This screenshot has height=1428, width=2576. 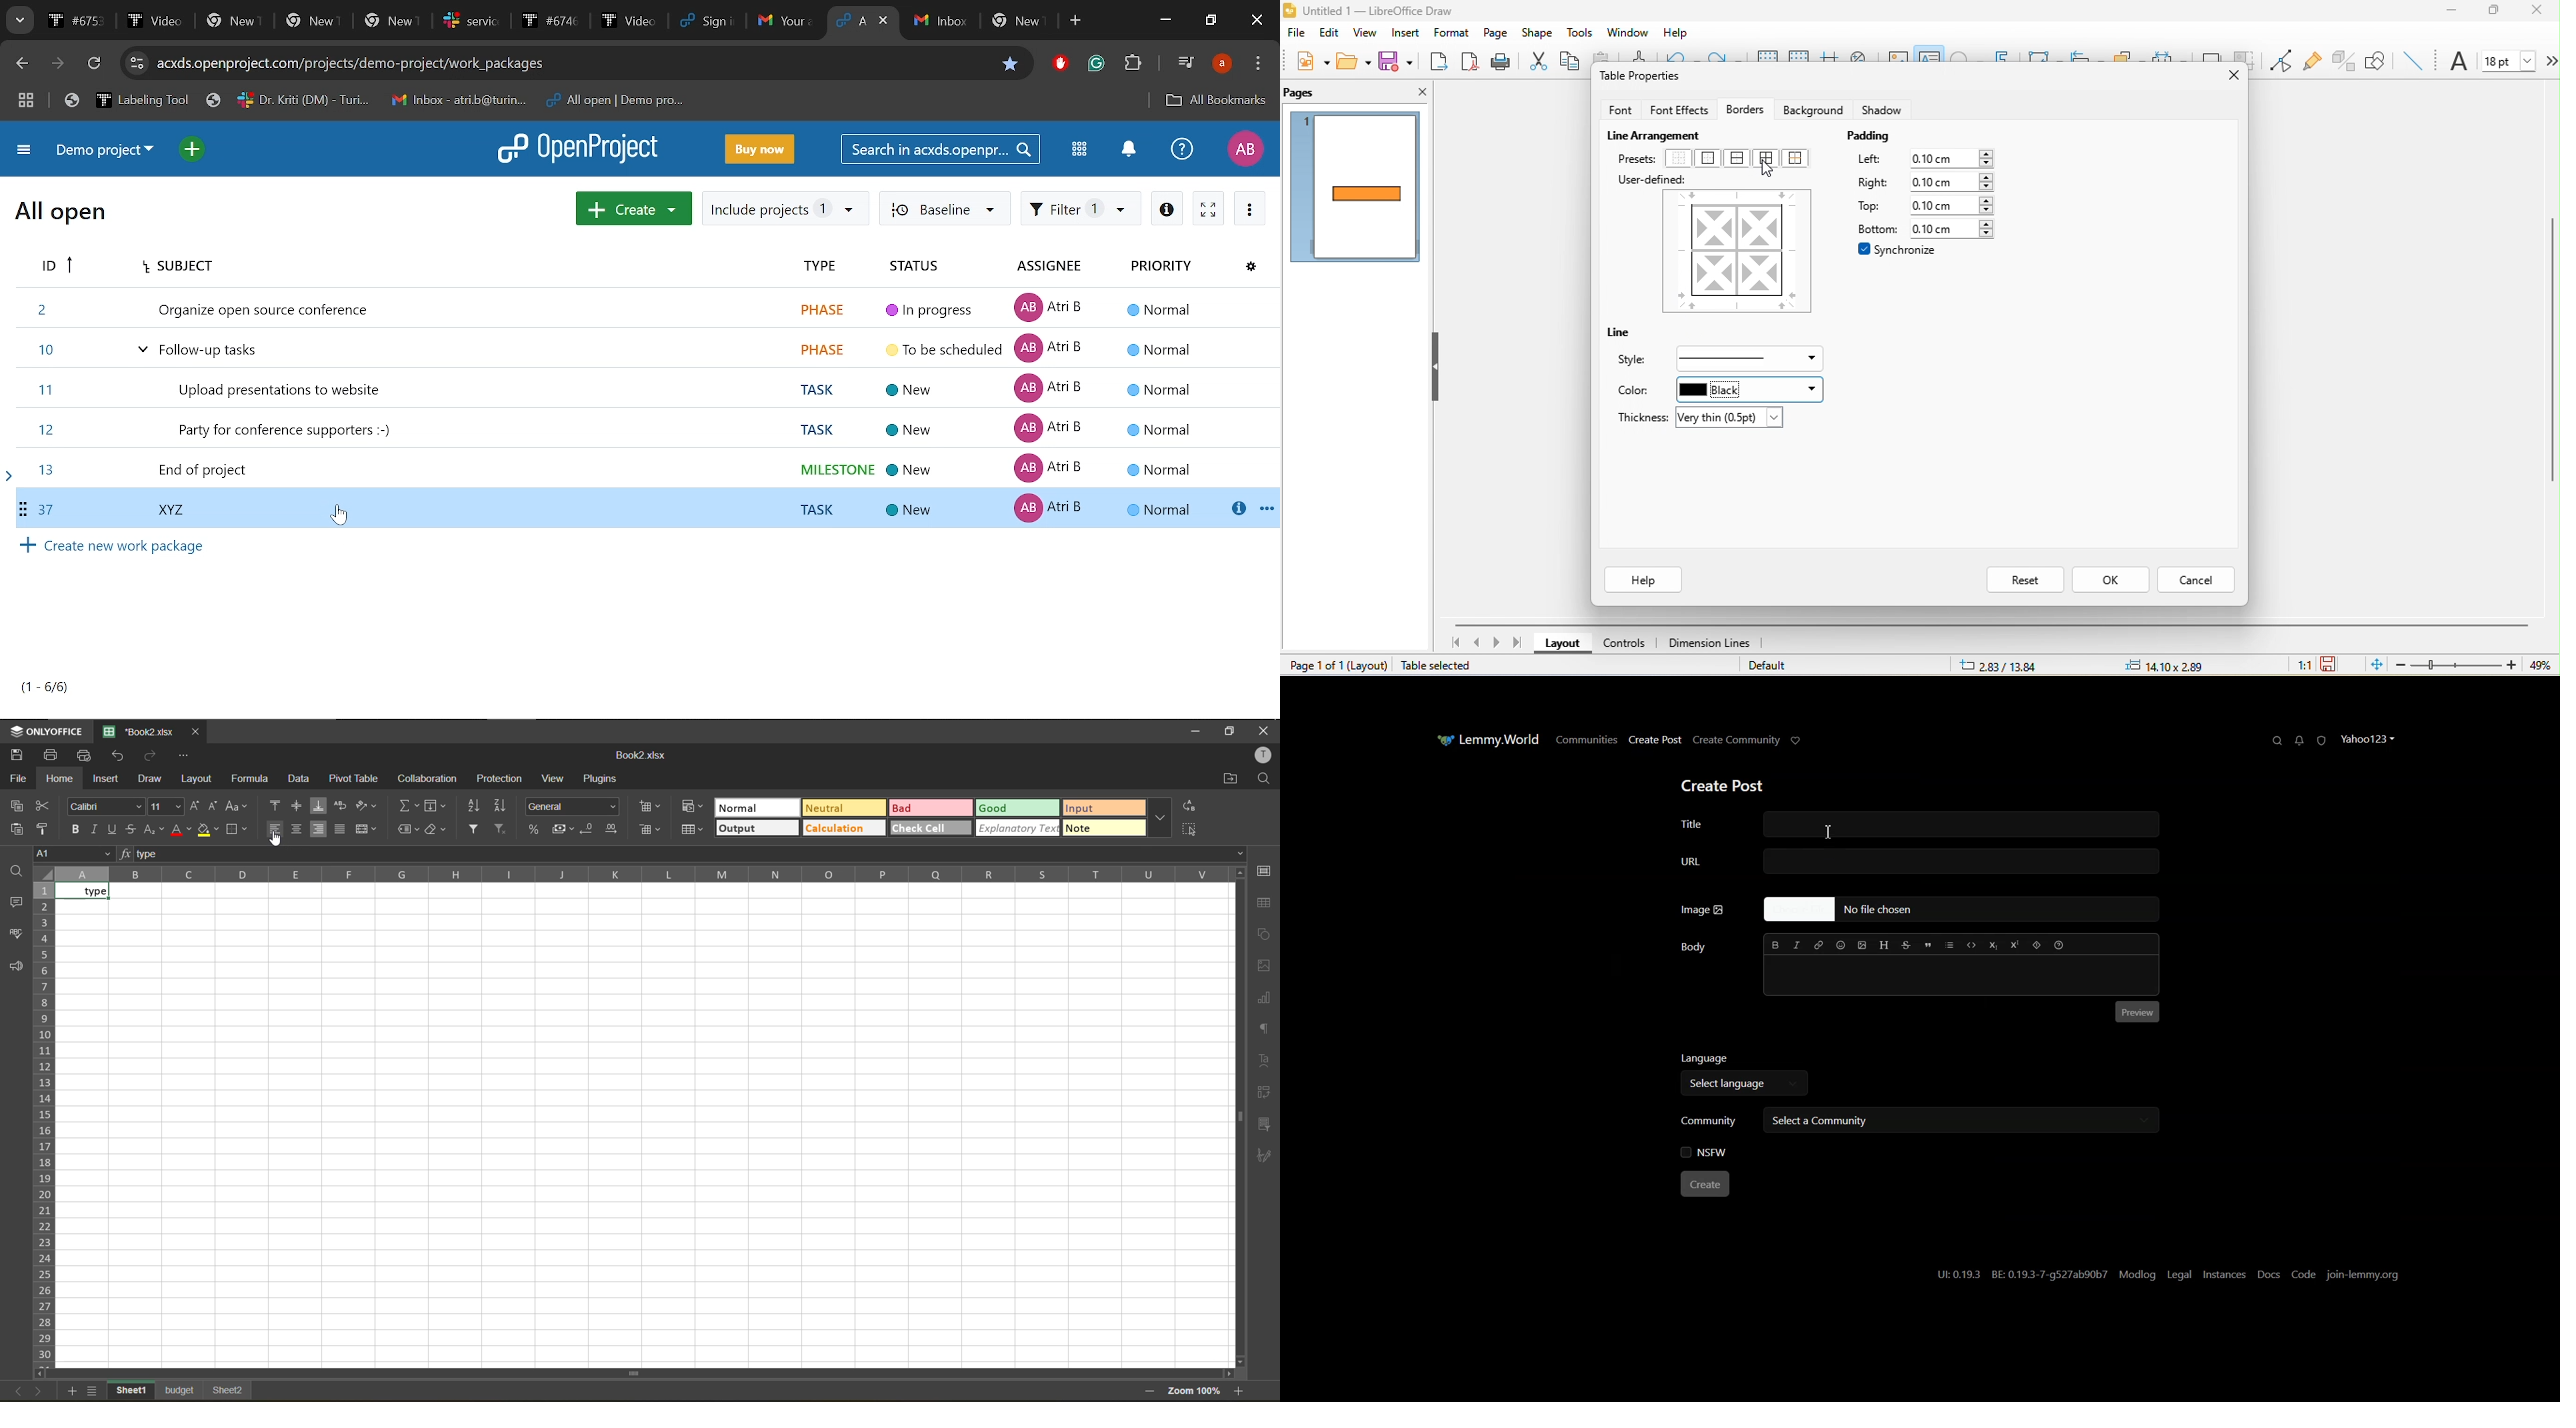 I want to click on no border, so click(x=1679, y=159).